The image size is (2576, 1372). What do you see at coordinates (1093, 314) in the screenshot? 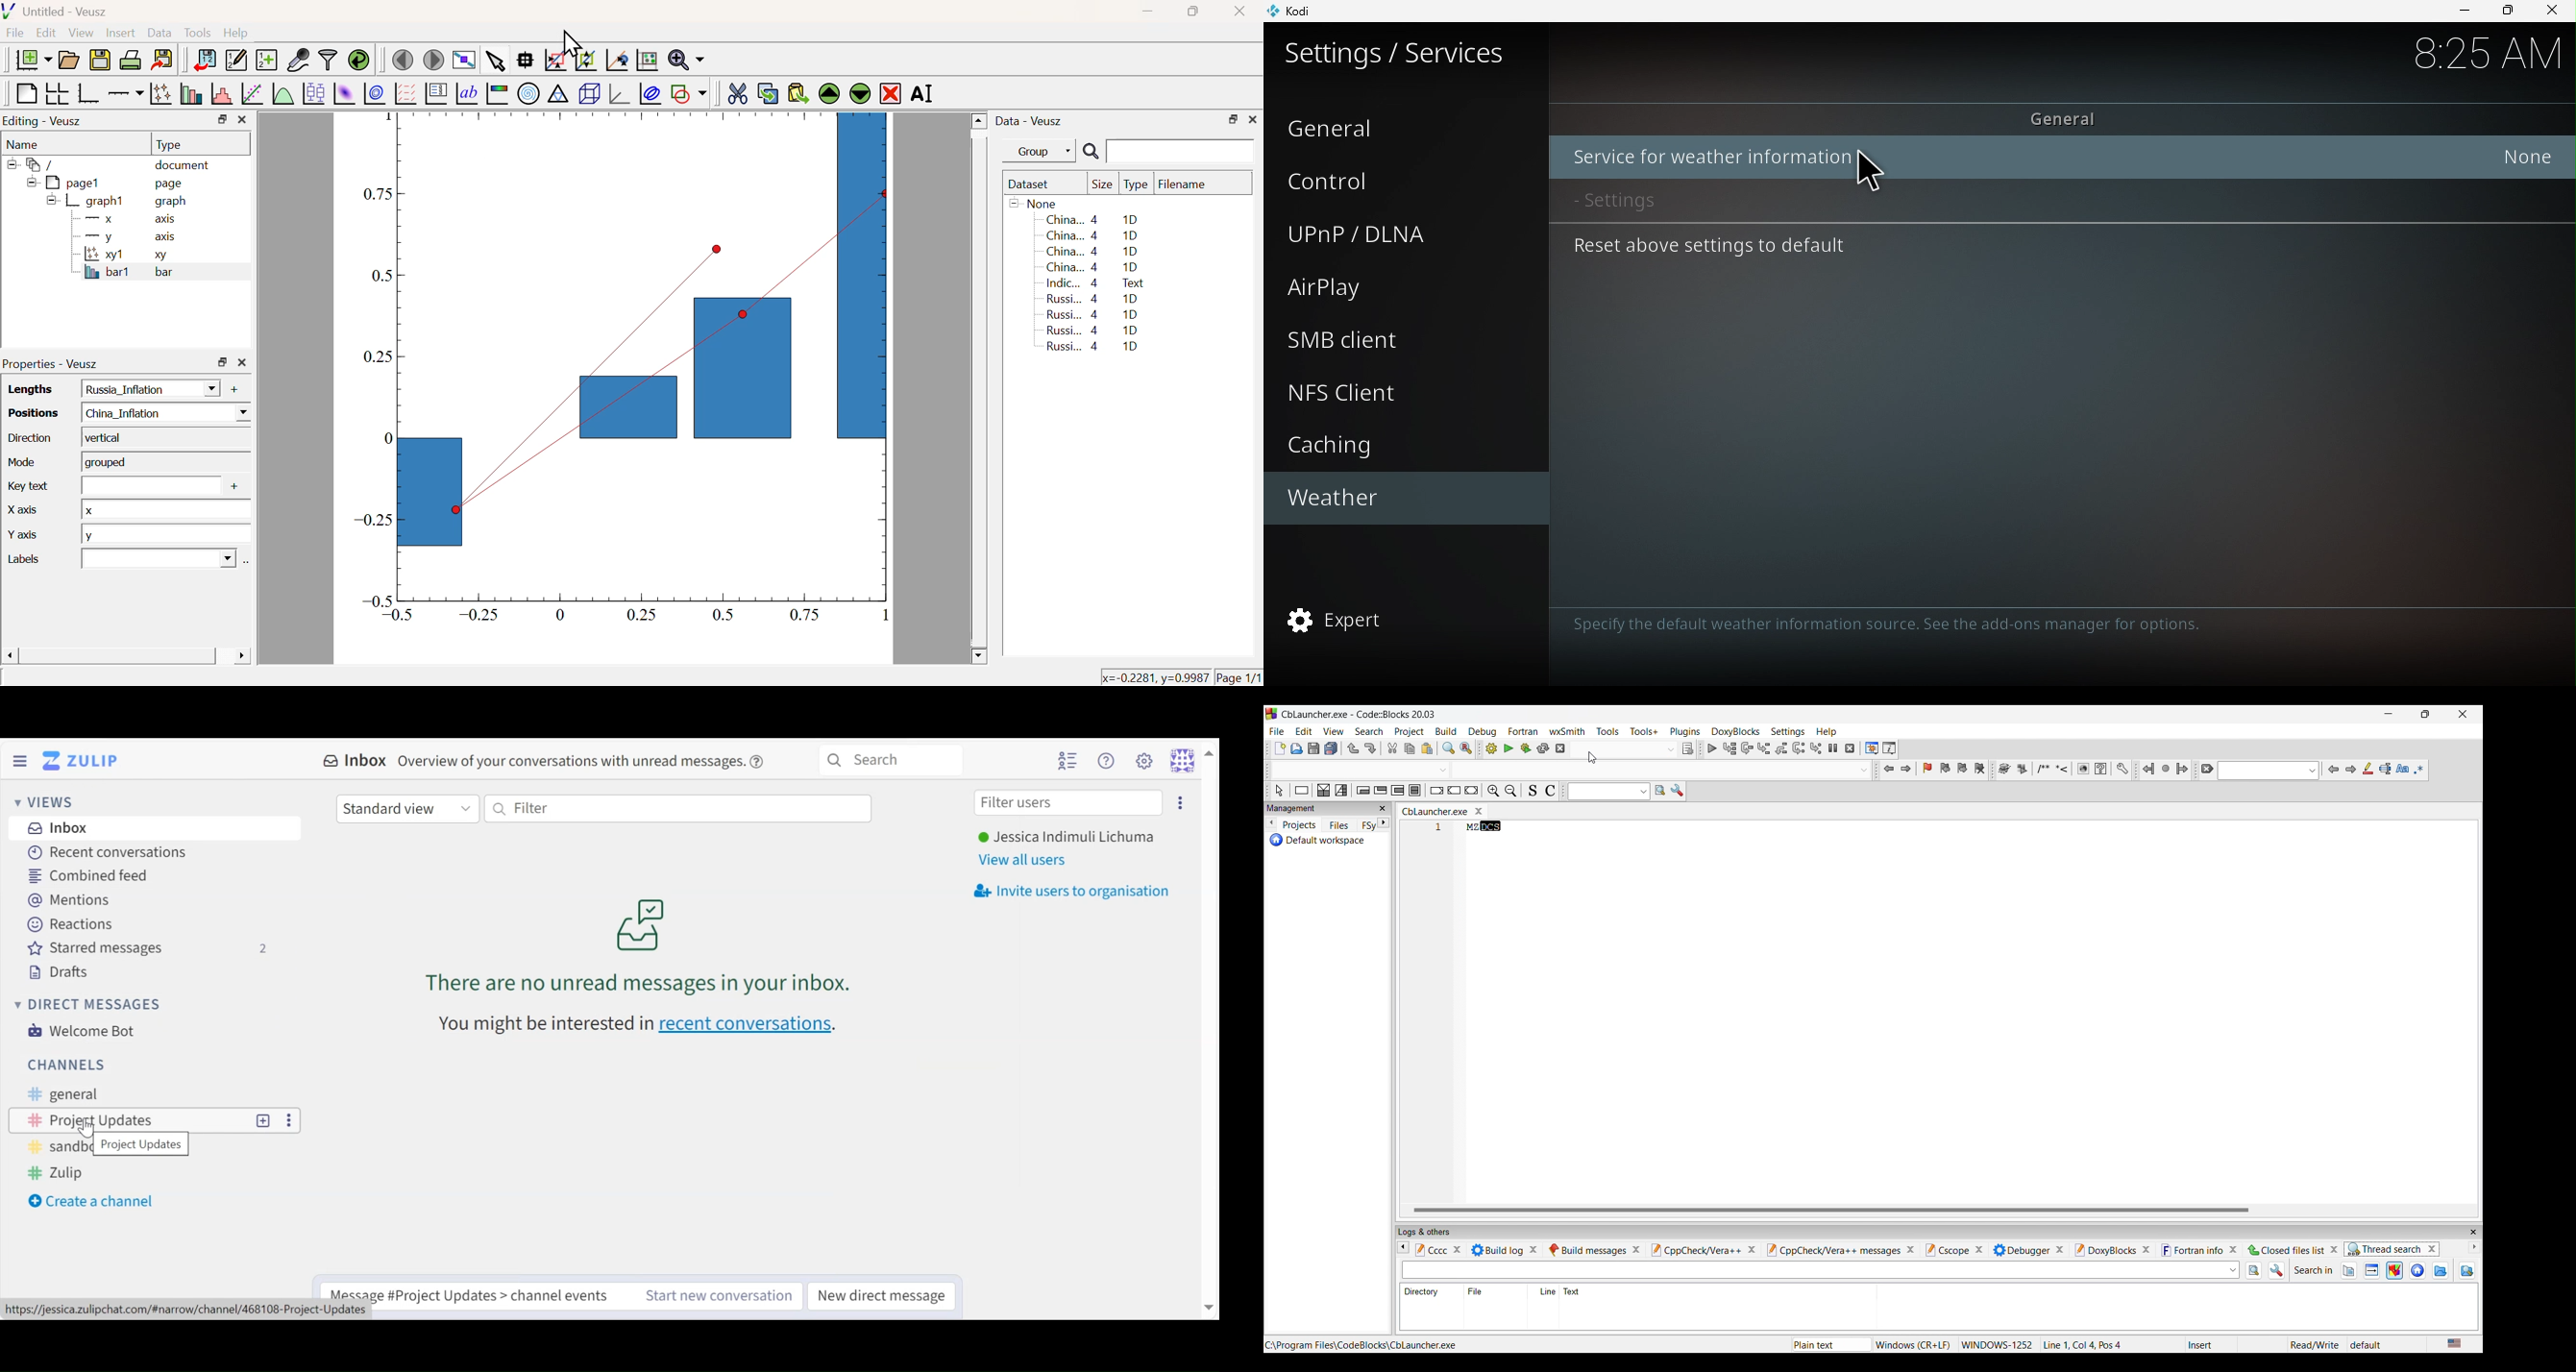
I see `Russi... 4 1D` at bounding box center [1093, 314].